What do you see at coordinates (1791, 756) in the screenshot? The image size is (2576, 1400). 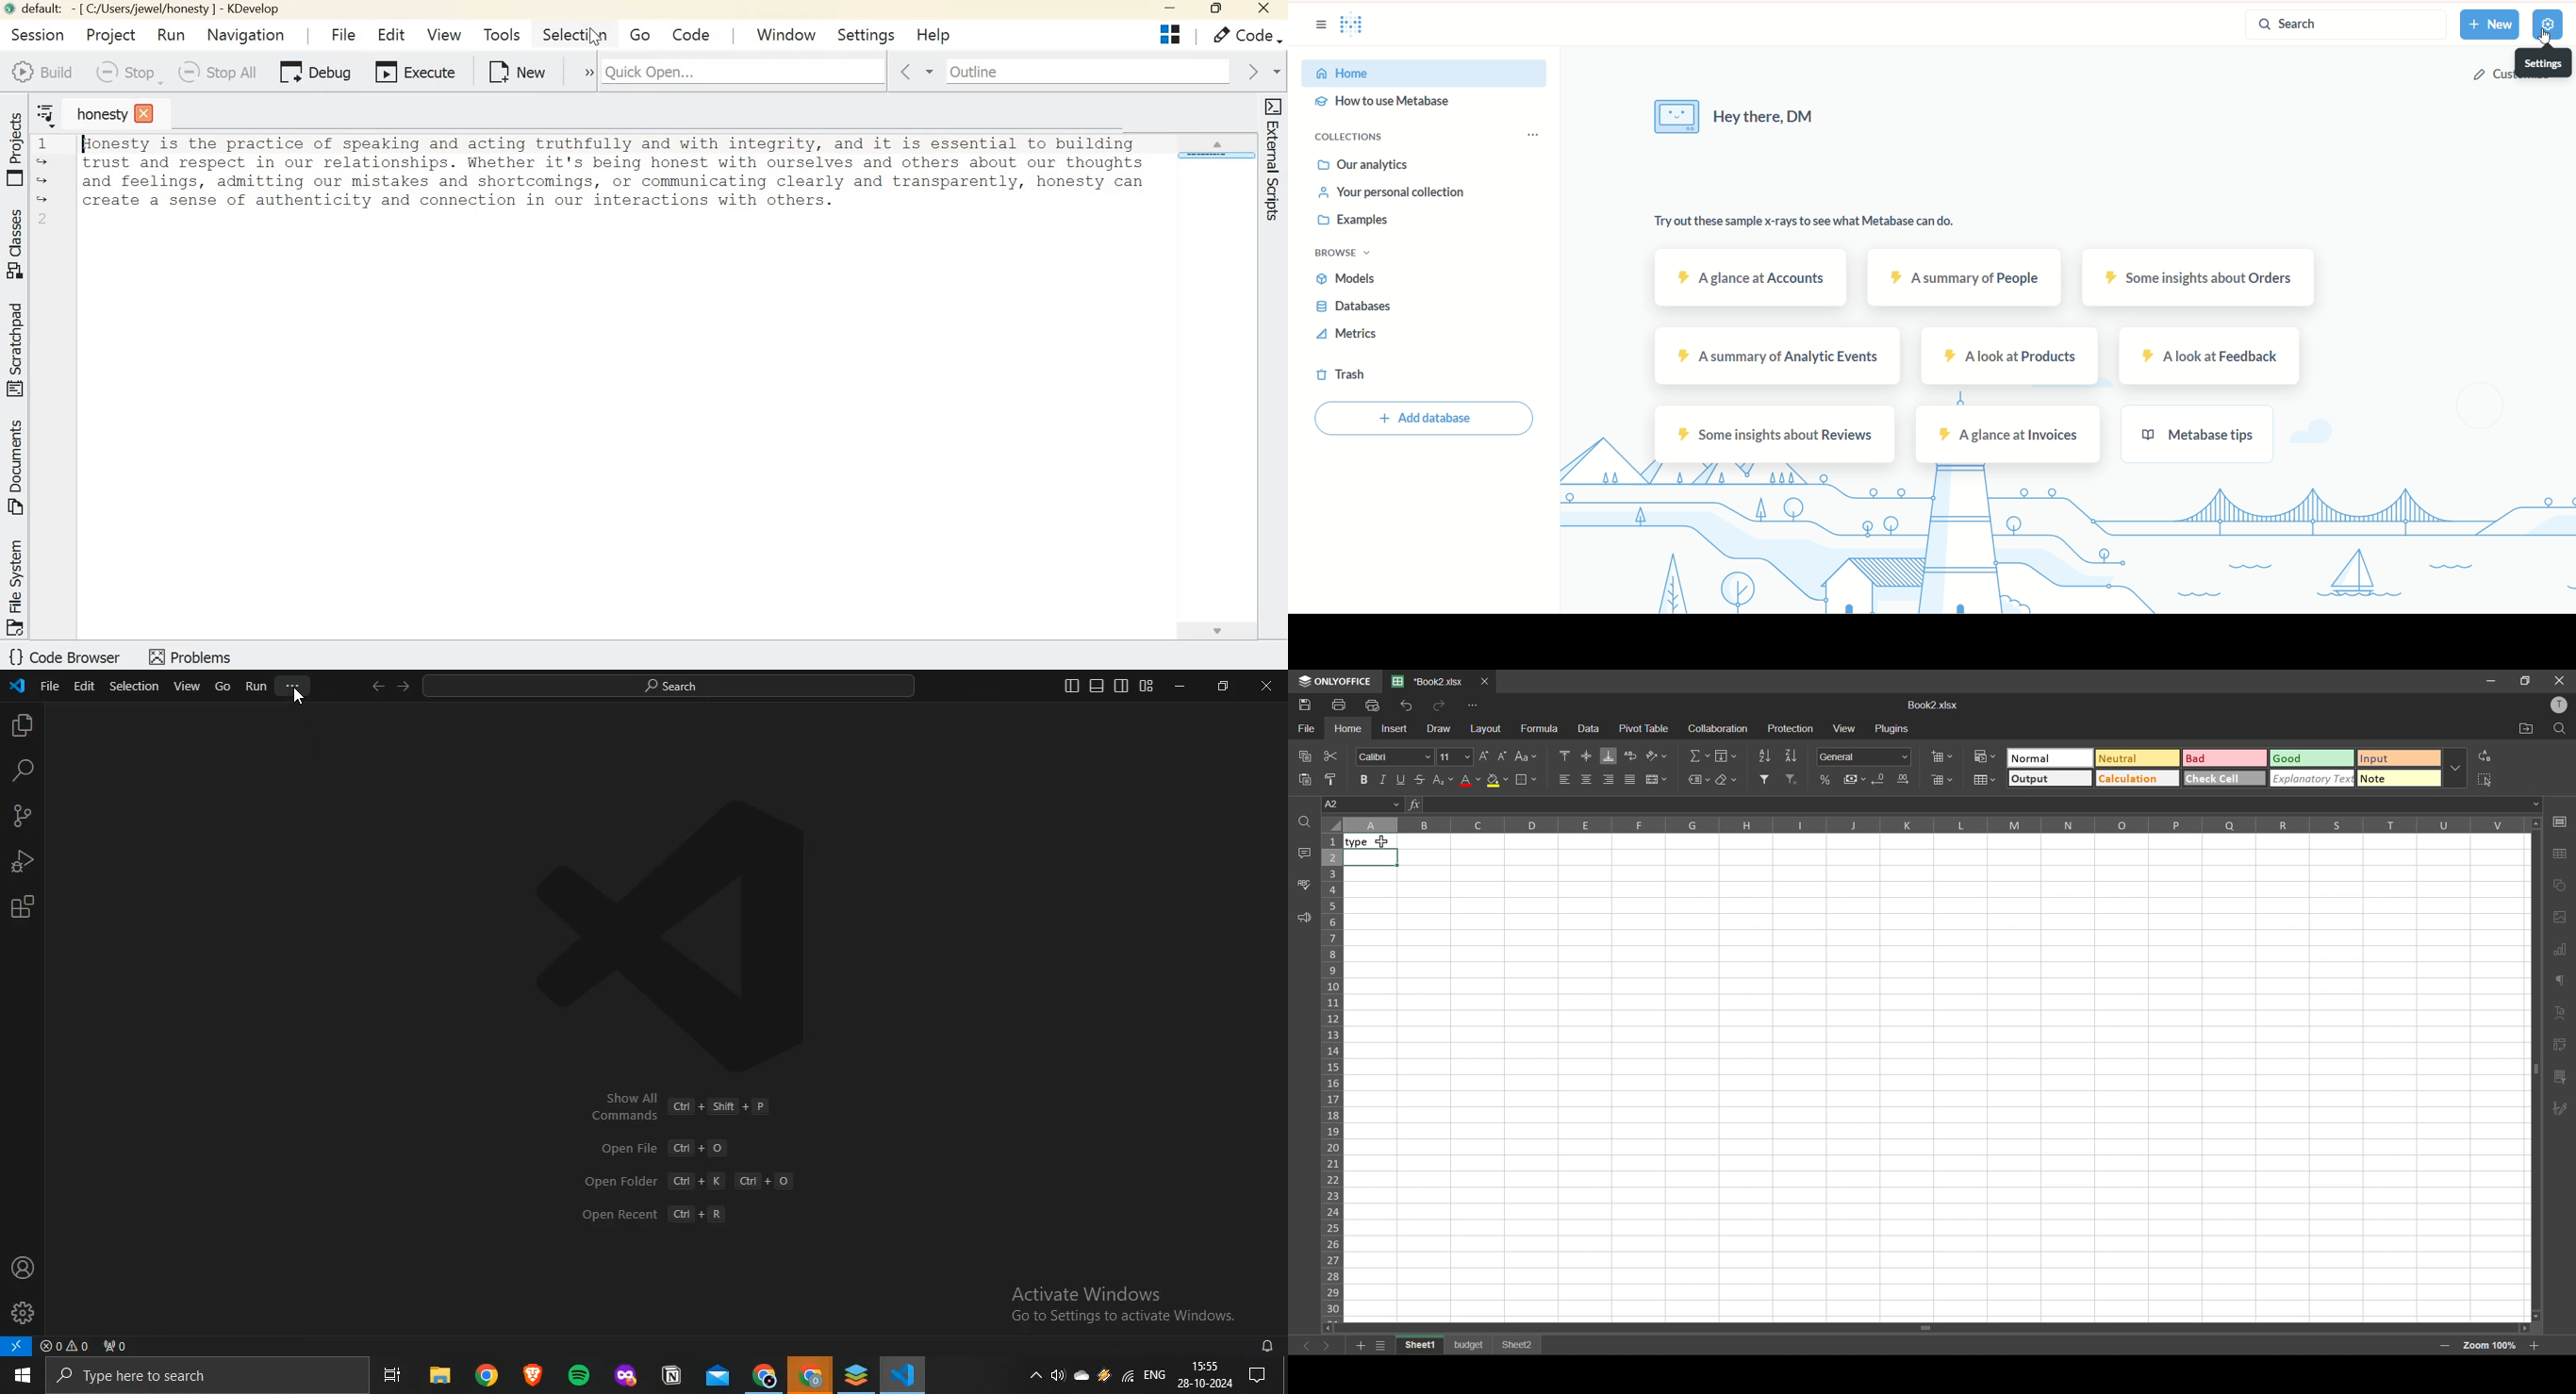 I see `sort descending` at bounding box center [1791, 756].